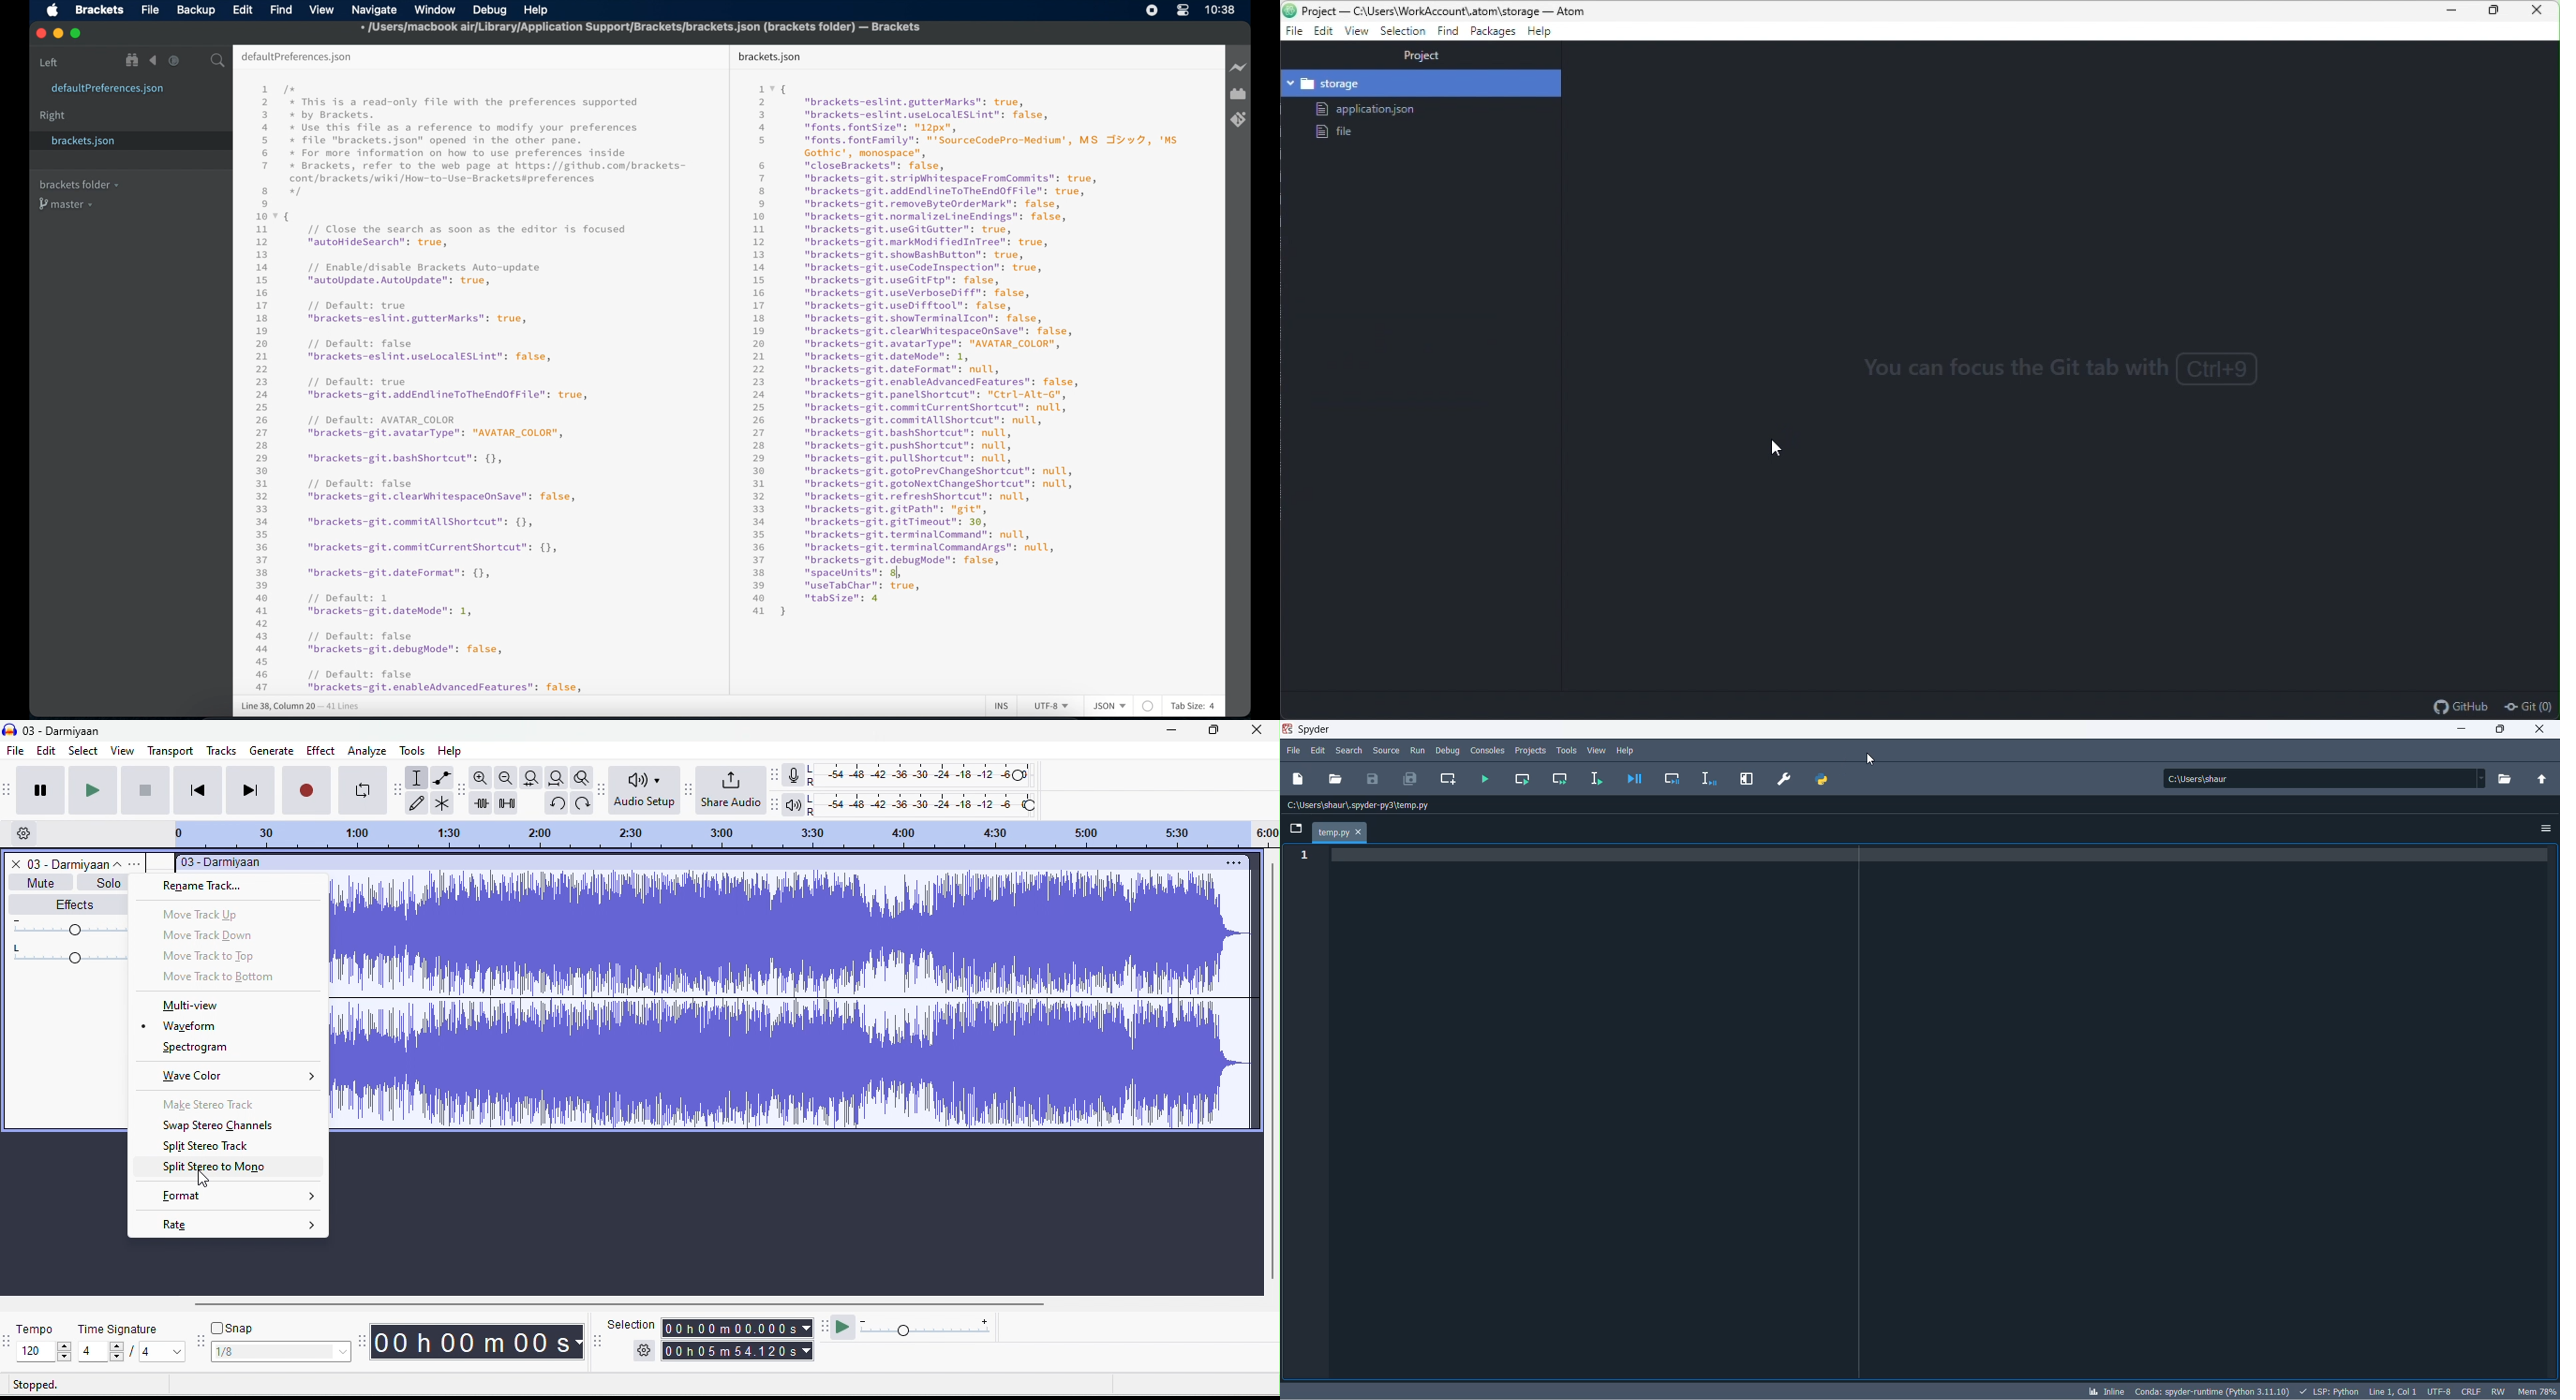  Describe the element at coordinates (225, 977) in the screenshot. I see `move track to bottom` at that location.